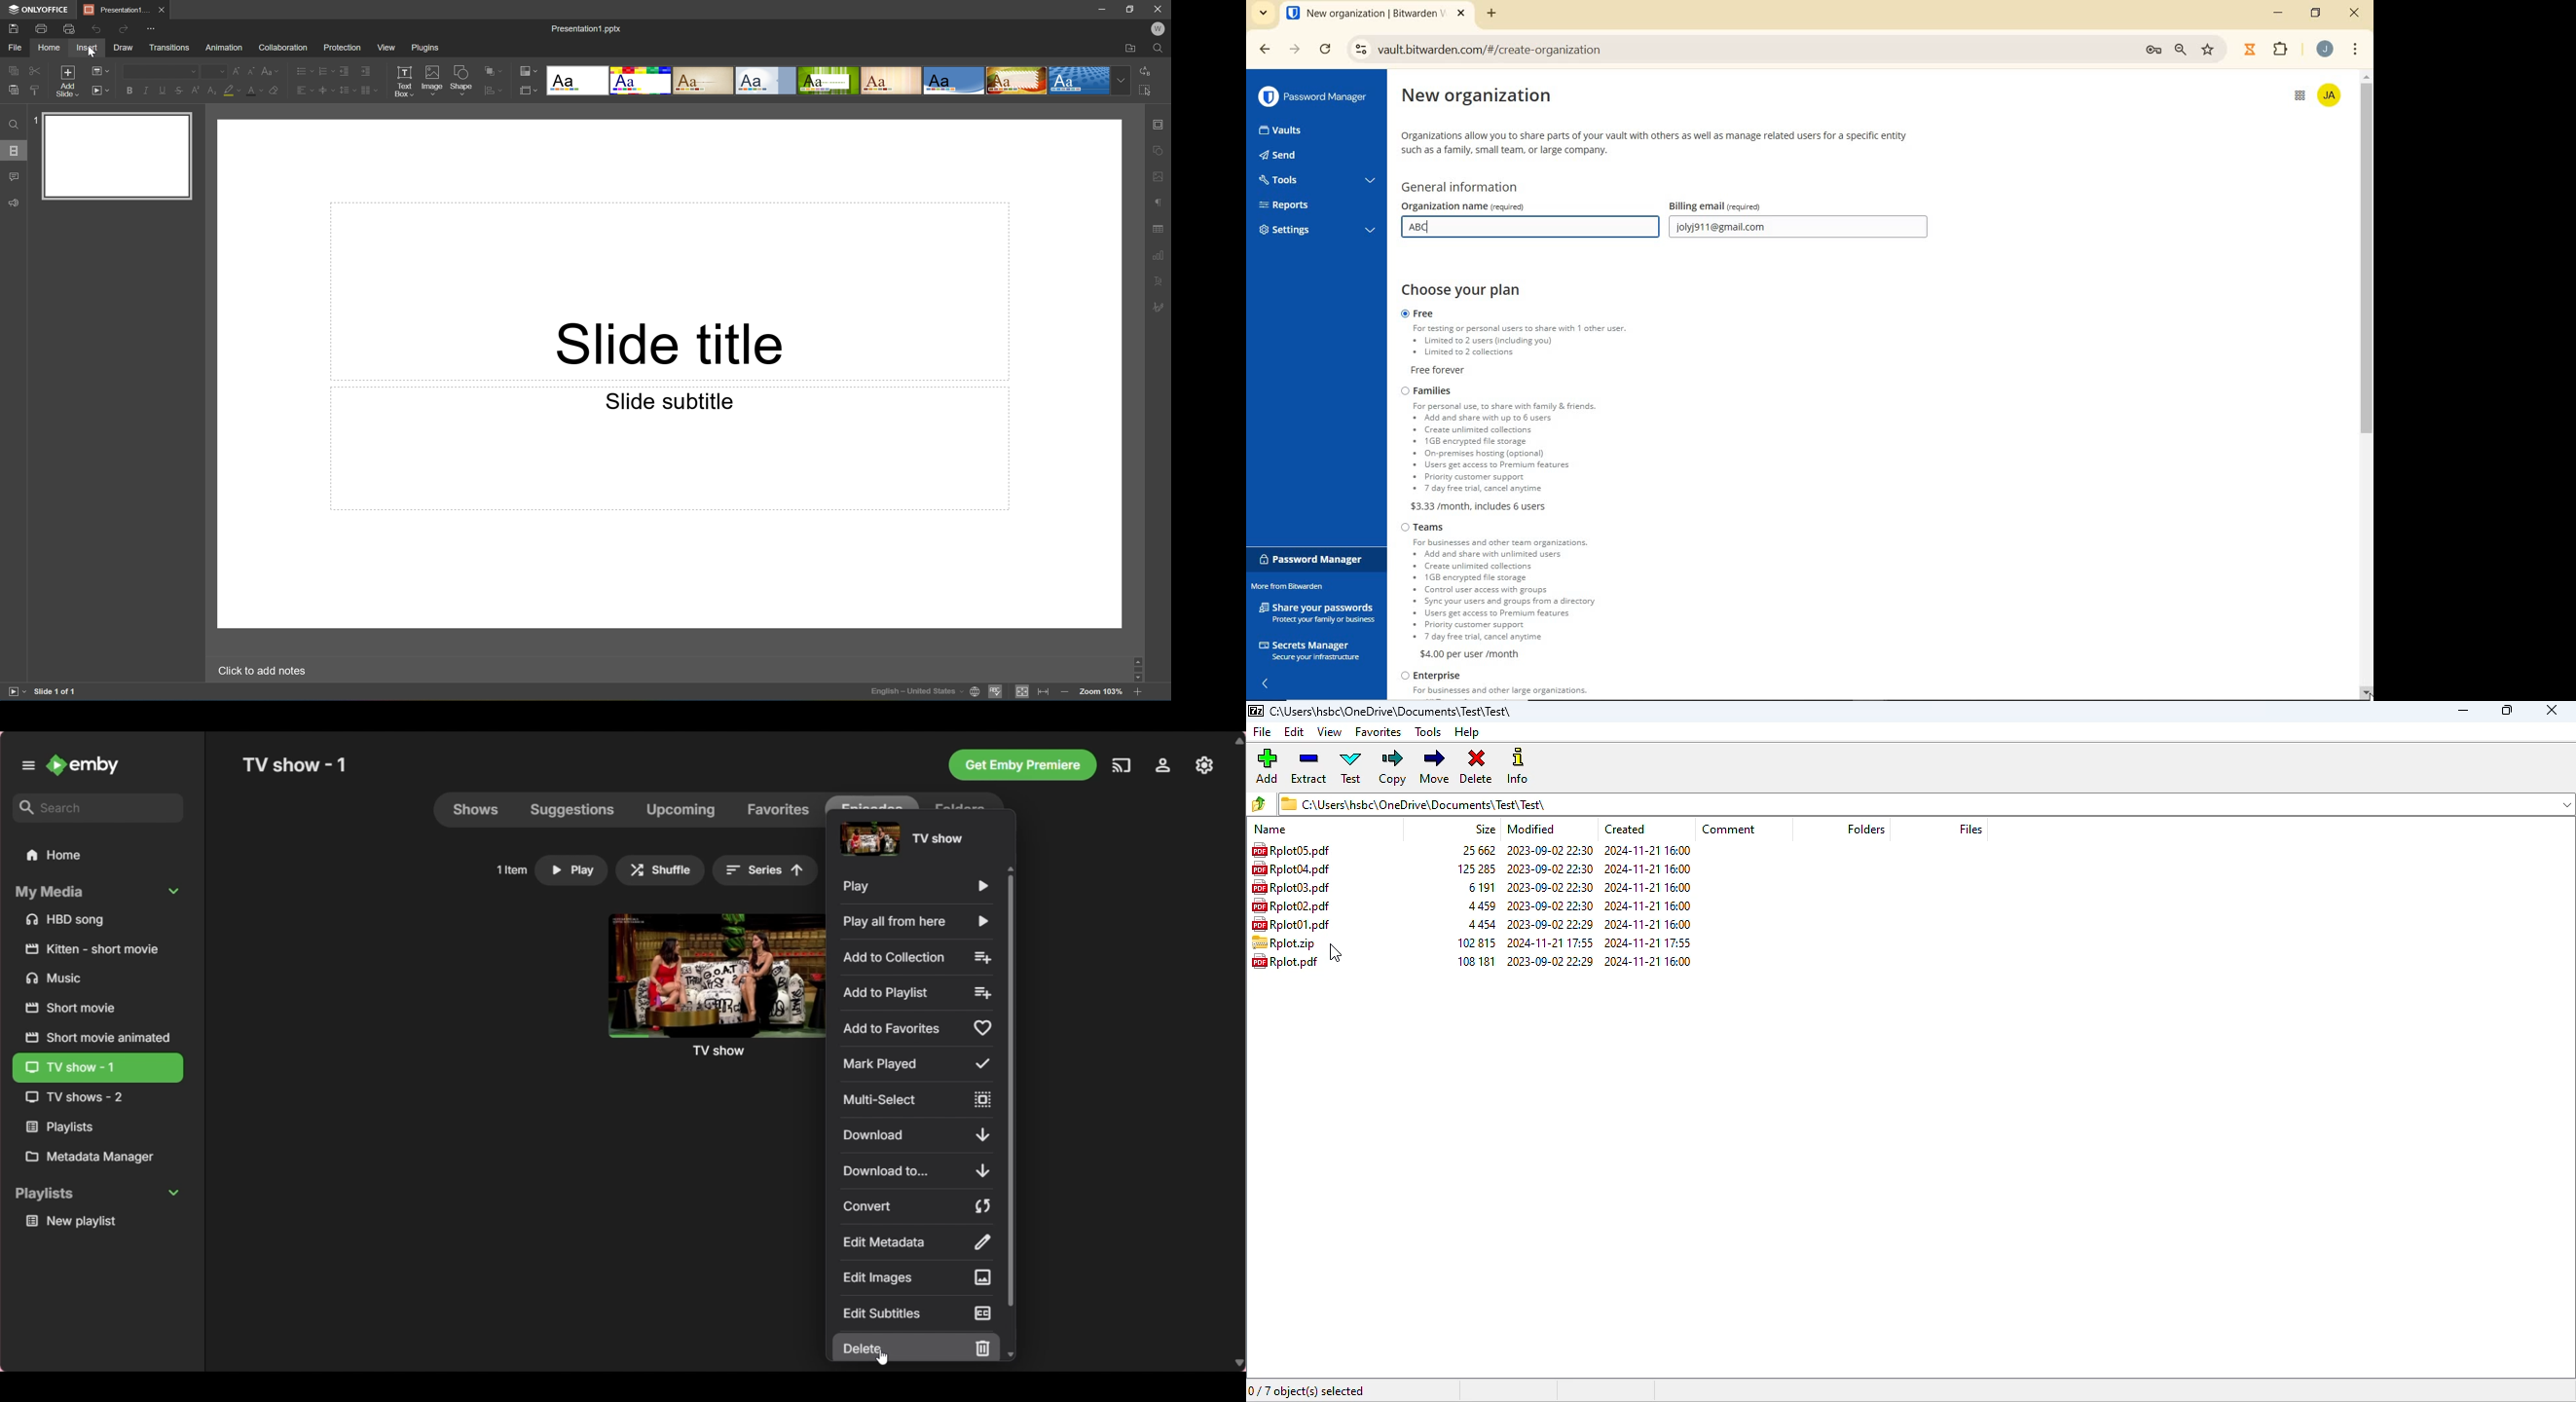 The image size is (2576, 1428). I want to click on Slide title, so click(670, 345).